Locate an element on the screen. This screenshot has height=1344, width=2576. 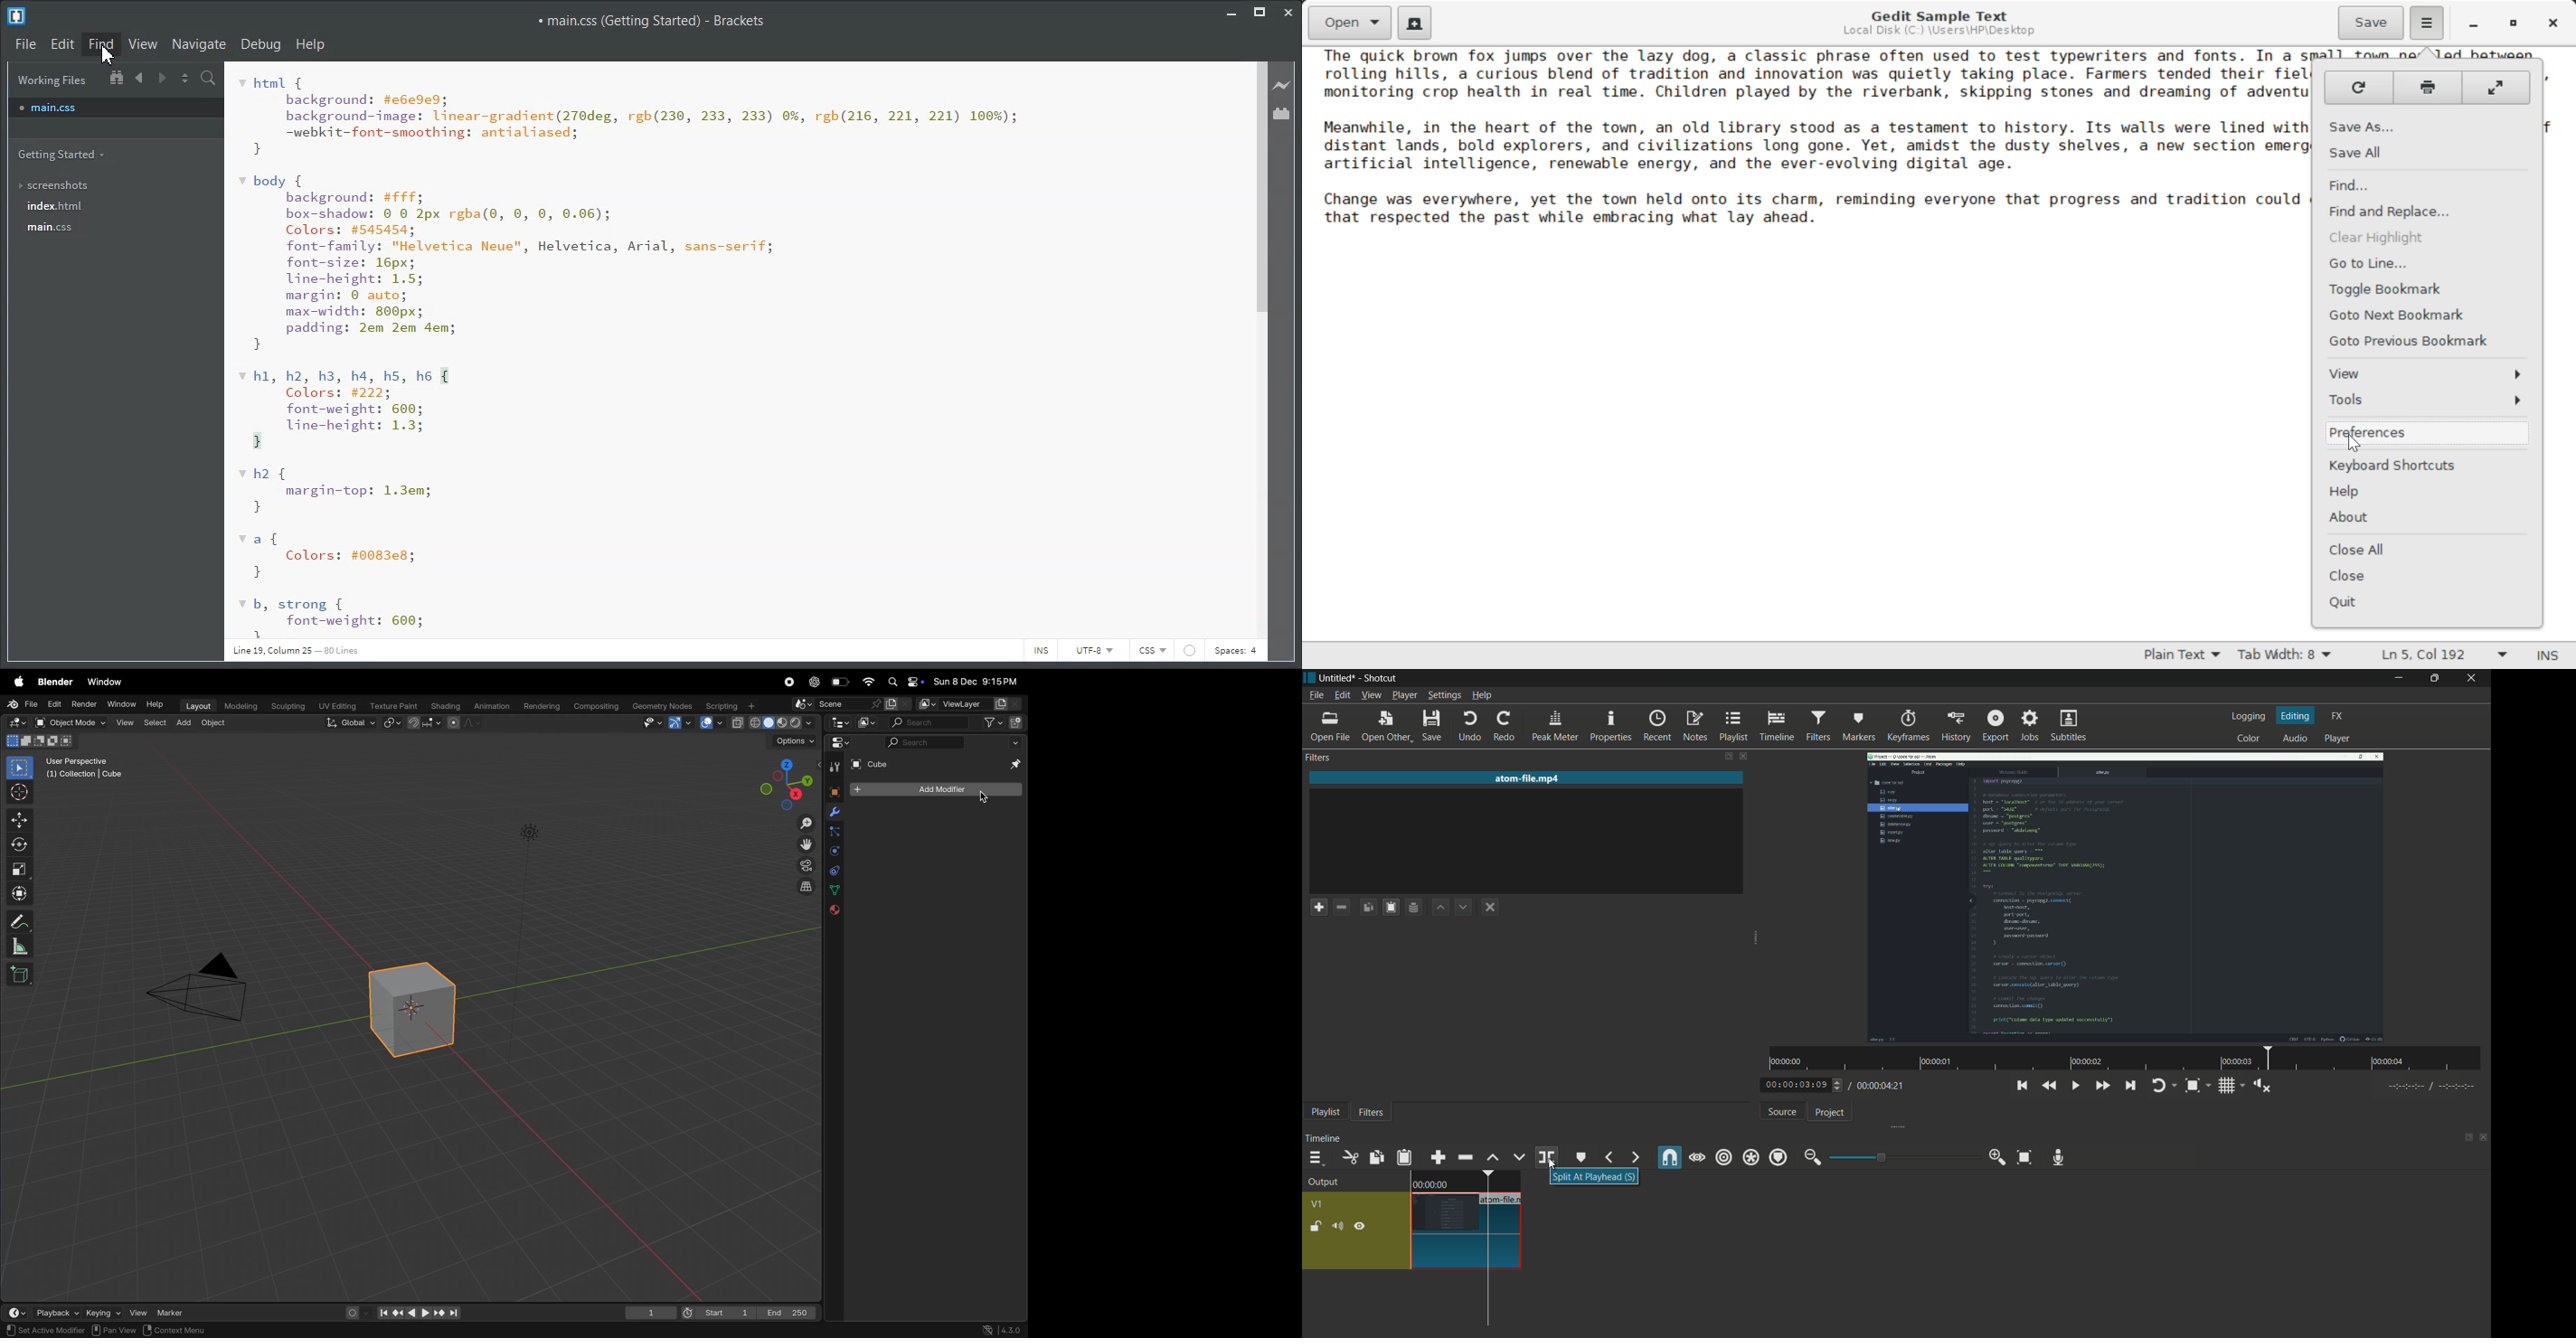
Find and replace is located at coordinates (2405, 210).